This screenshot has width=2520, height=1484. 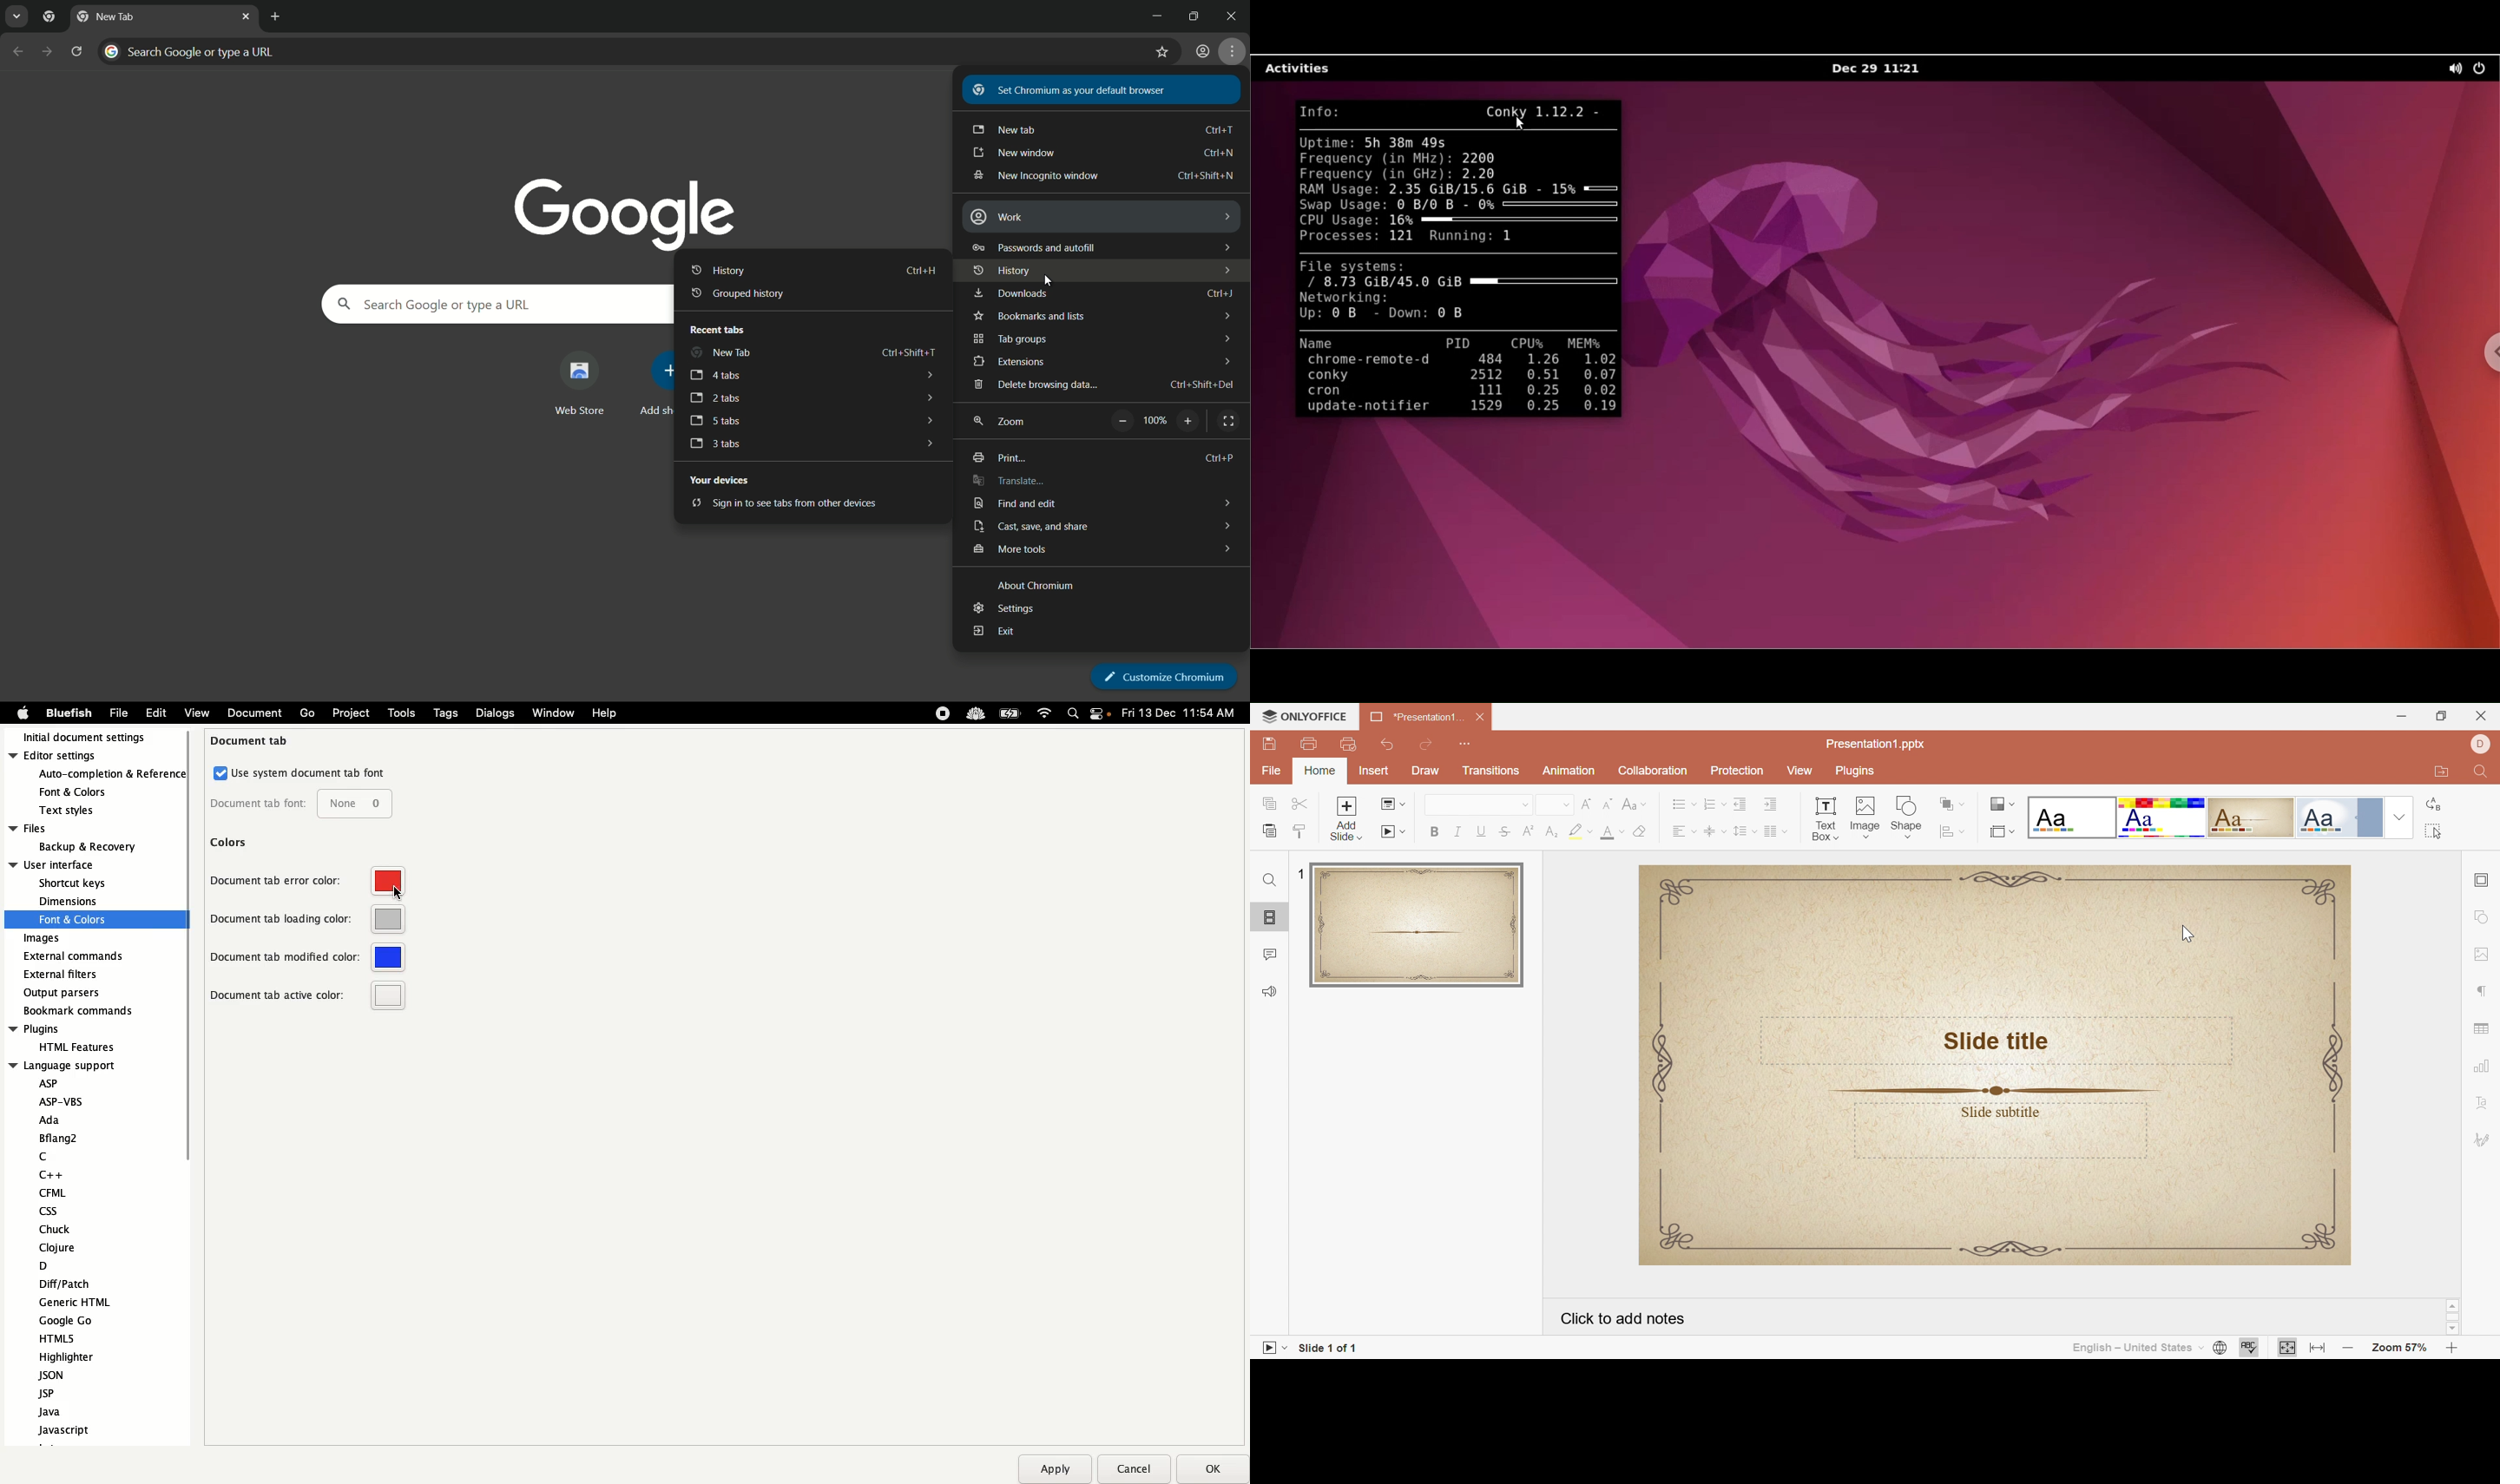 I want to click on Minimize, so click(x=2399, y=718).